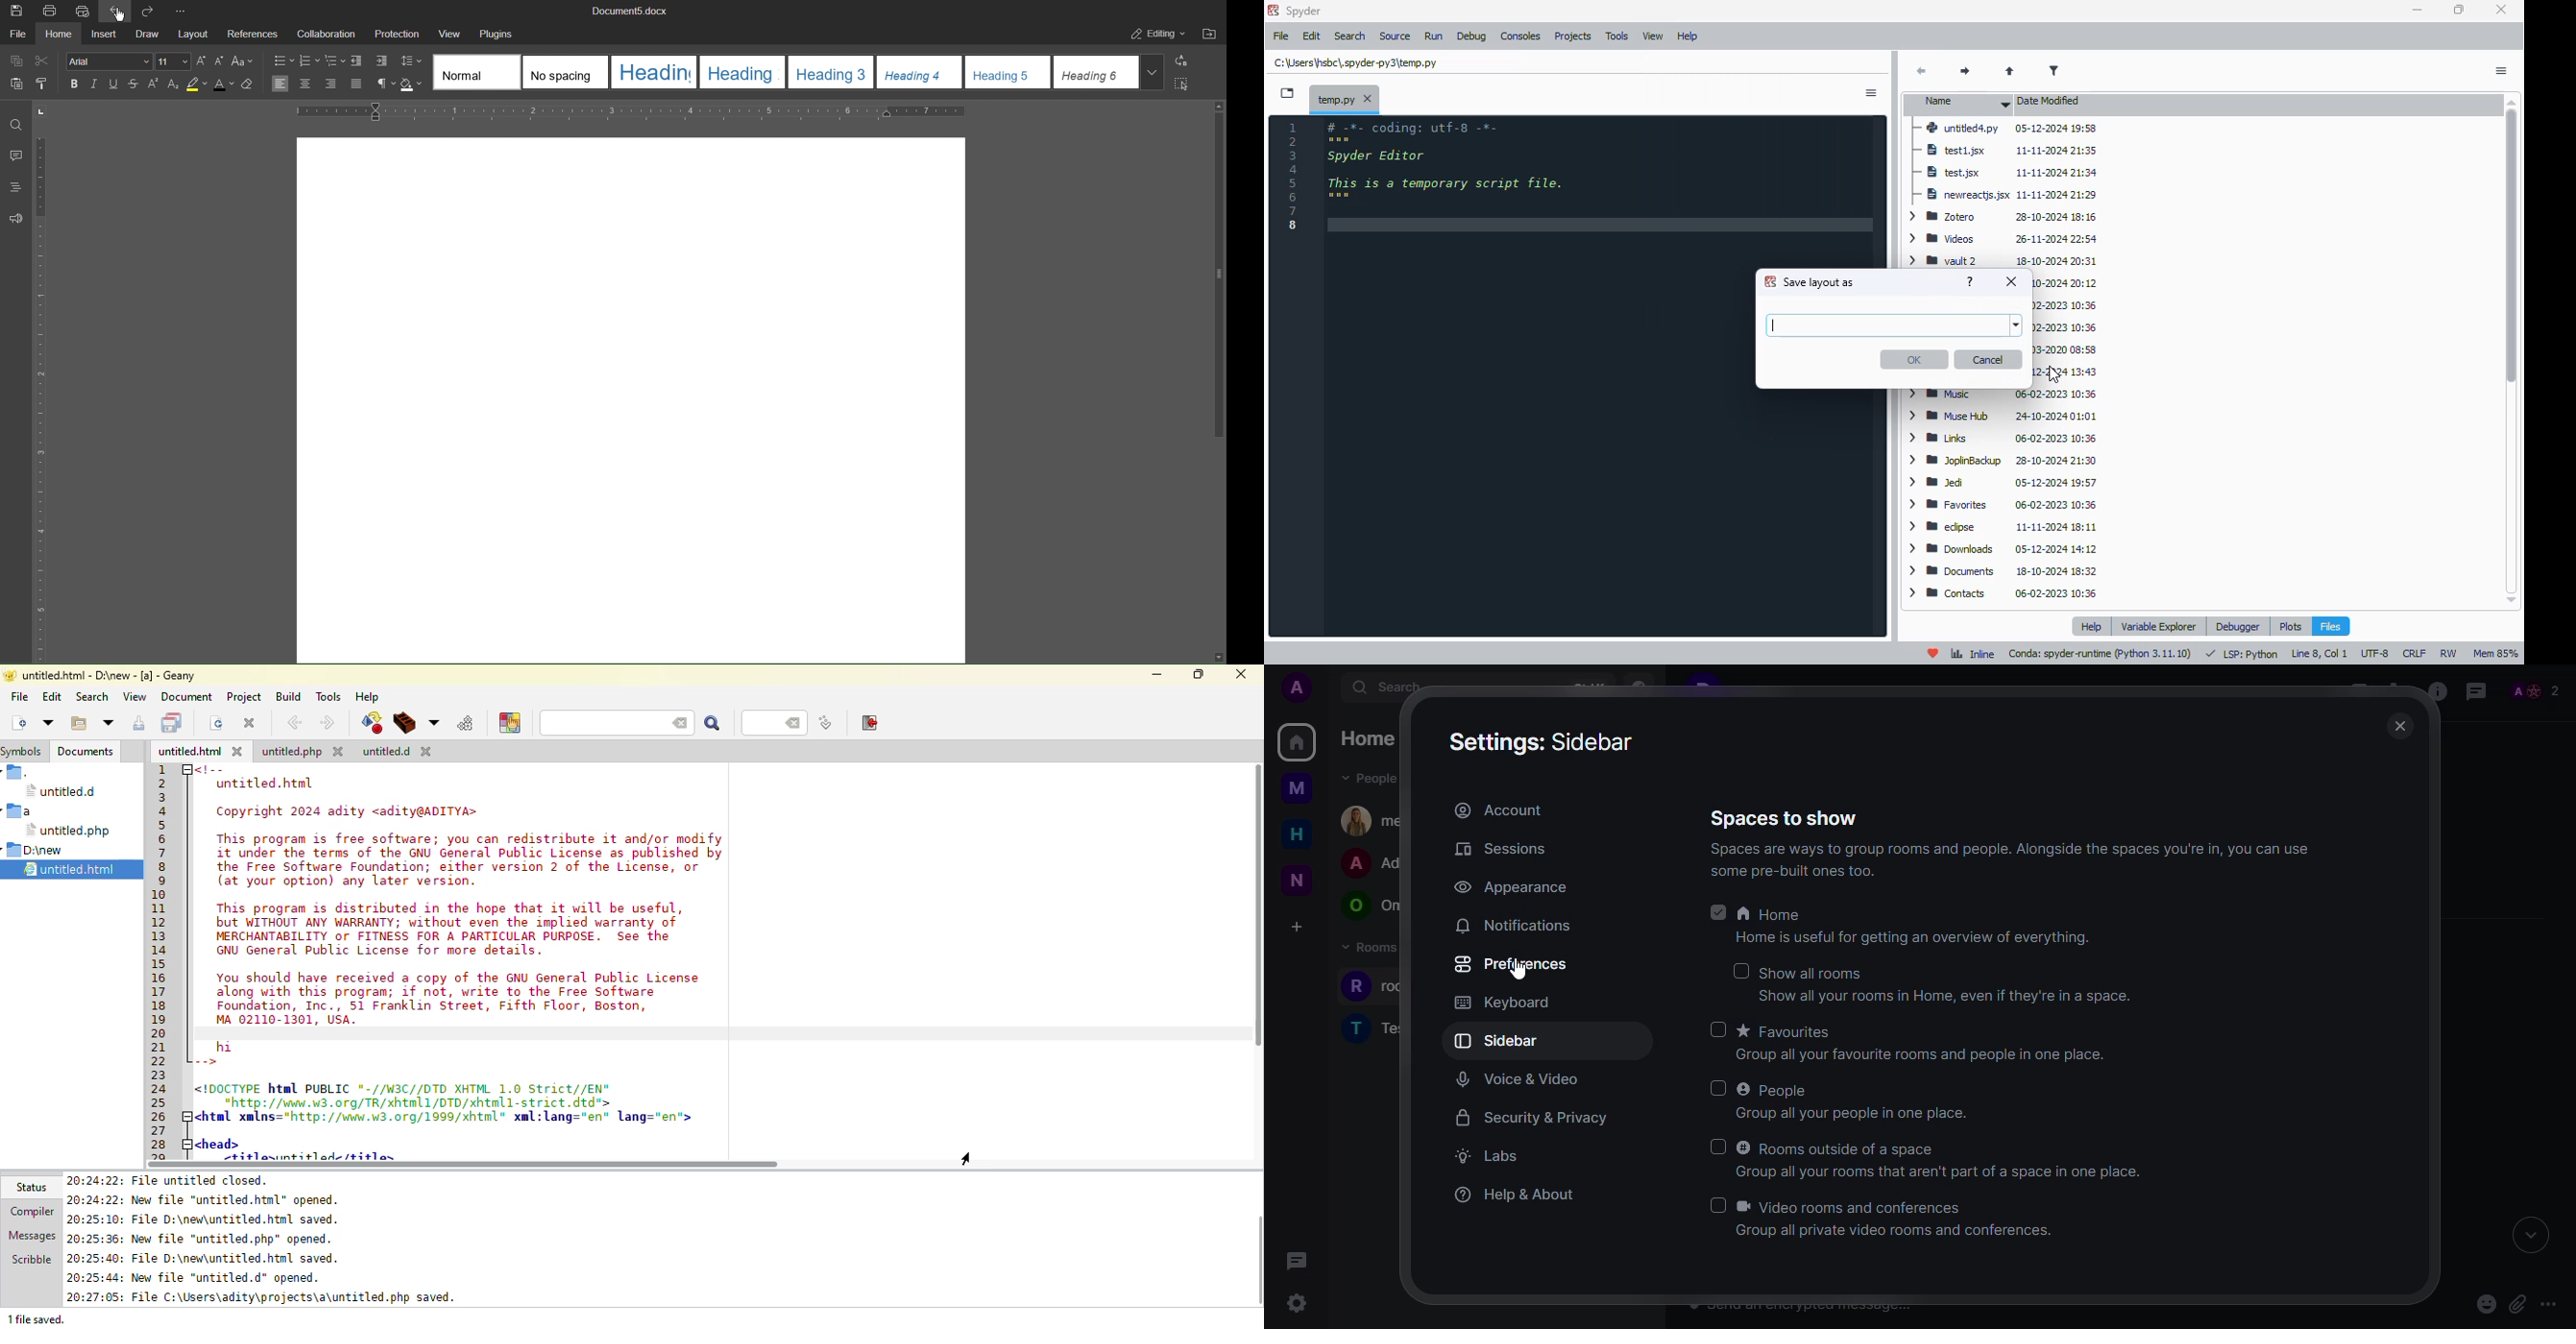  I want to click on back, so click(1923, 71).